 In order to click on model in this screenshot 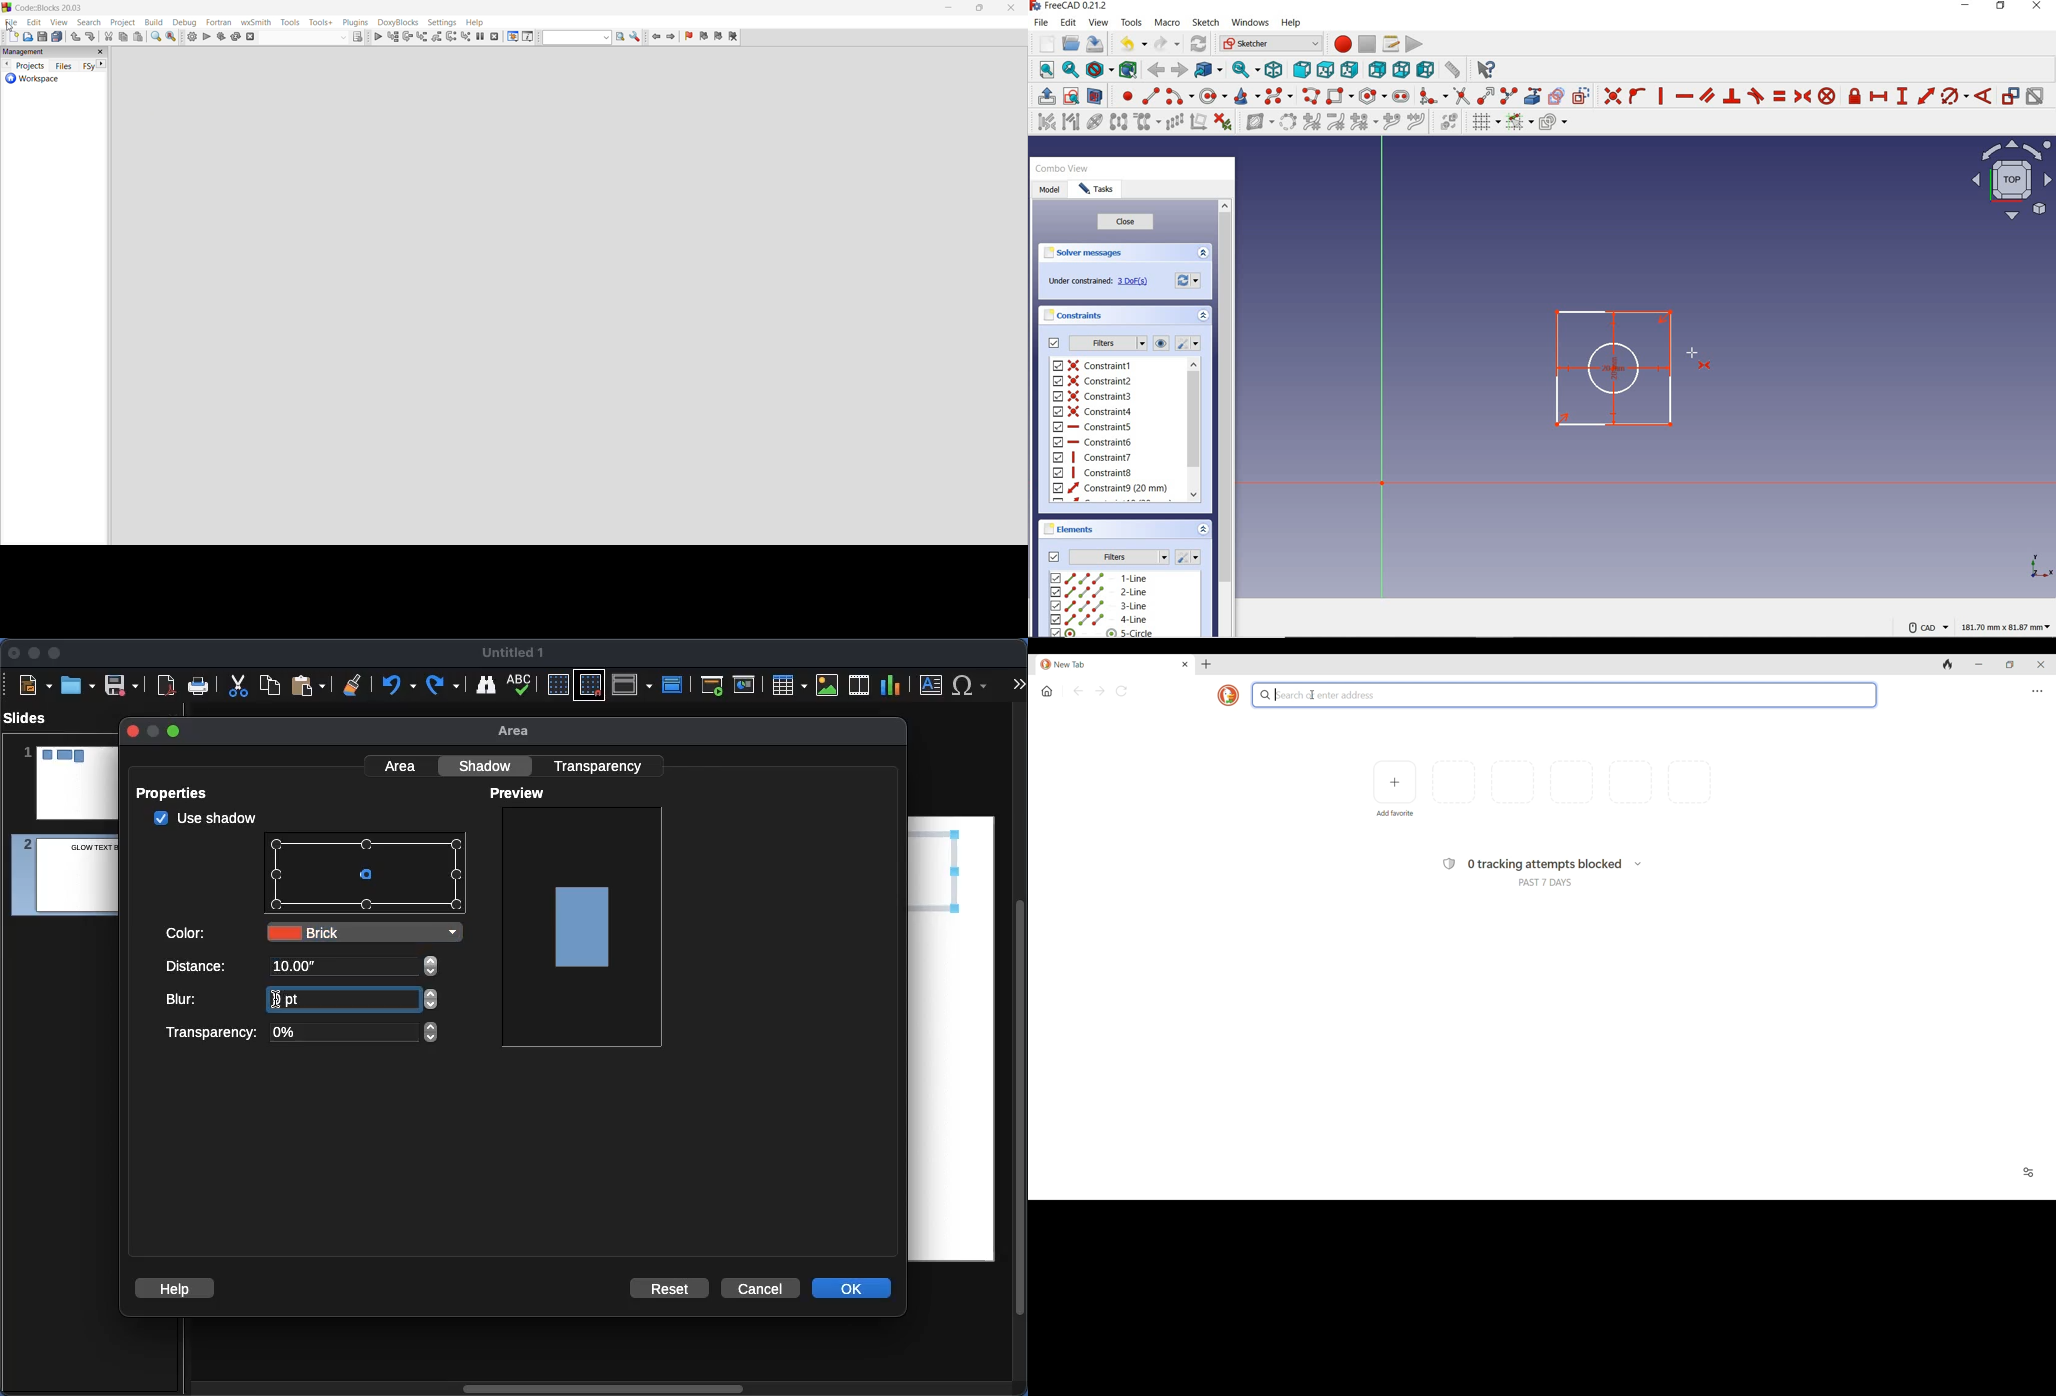, I will do `click(1051, 193)`.